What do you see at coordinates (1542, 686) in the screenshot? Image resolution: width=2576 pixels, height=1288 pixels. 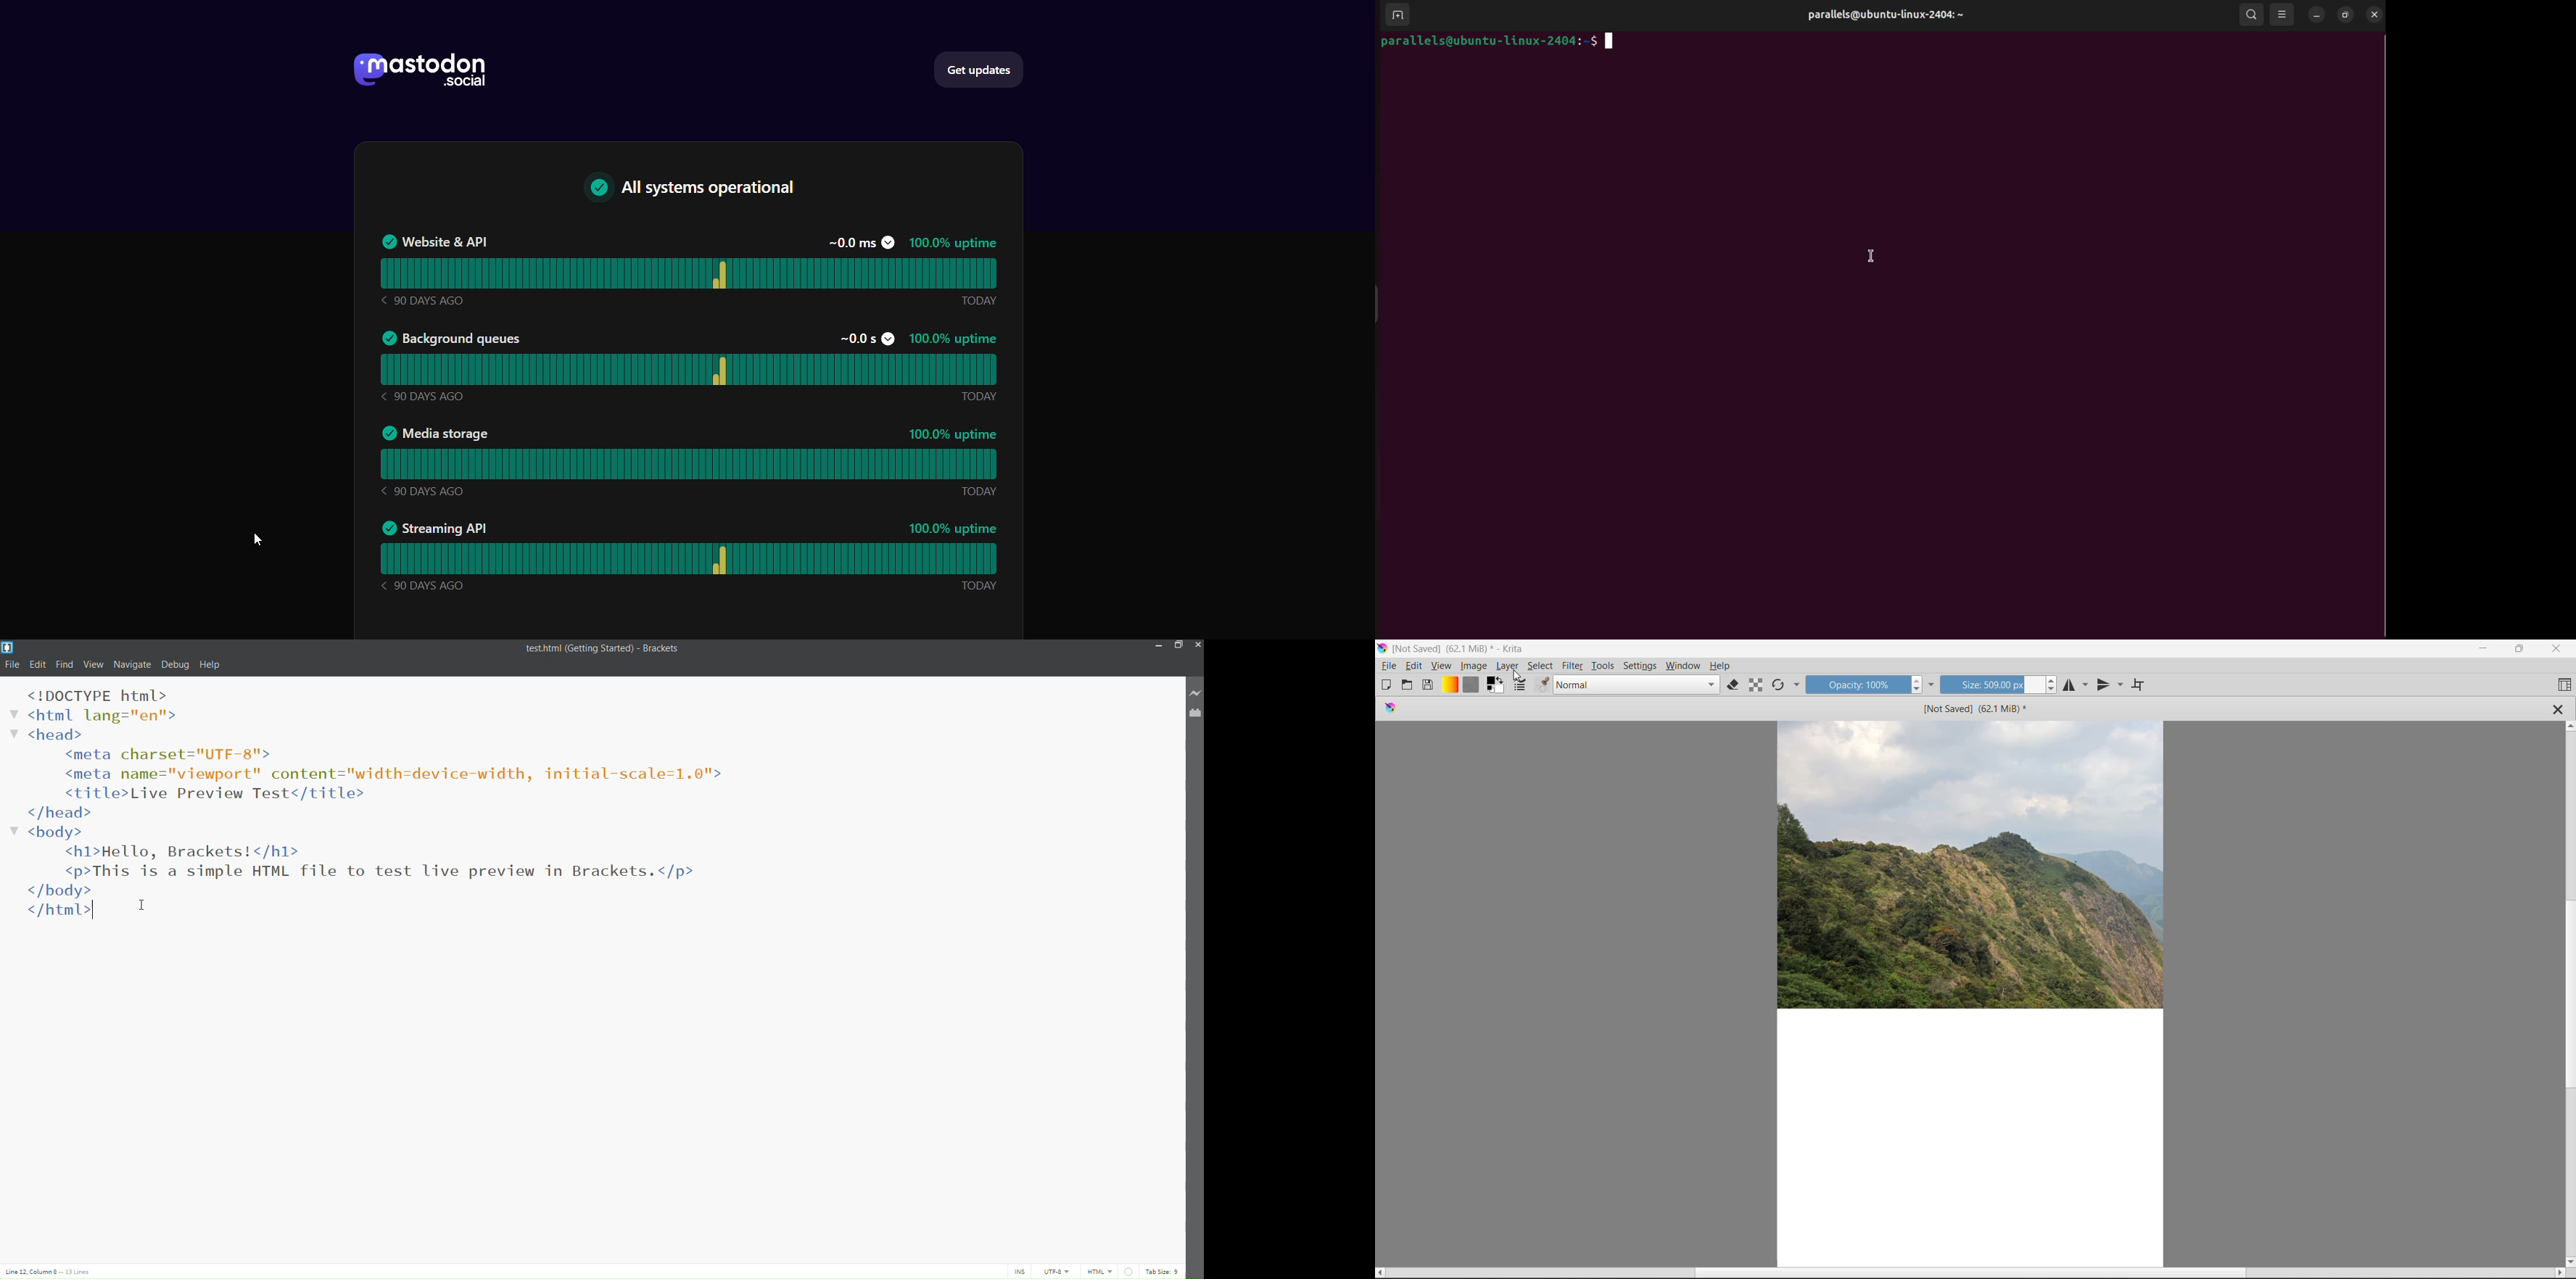 I see `Choose brush presets` at bounding box center [1542, 686].